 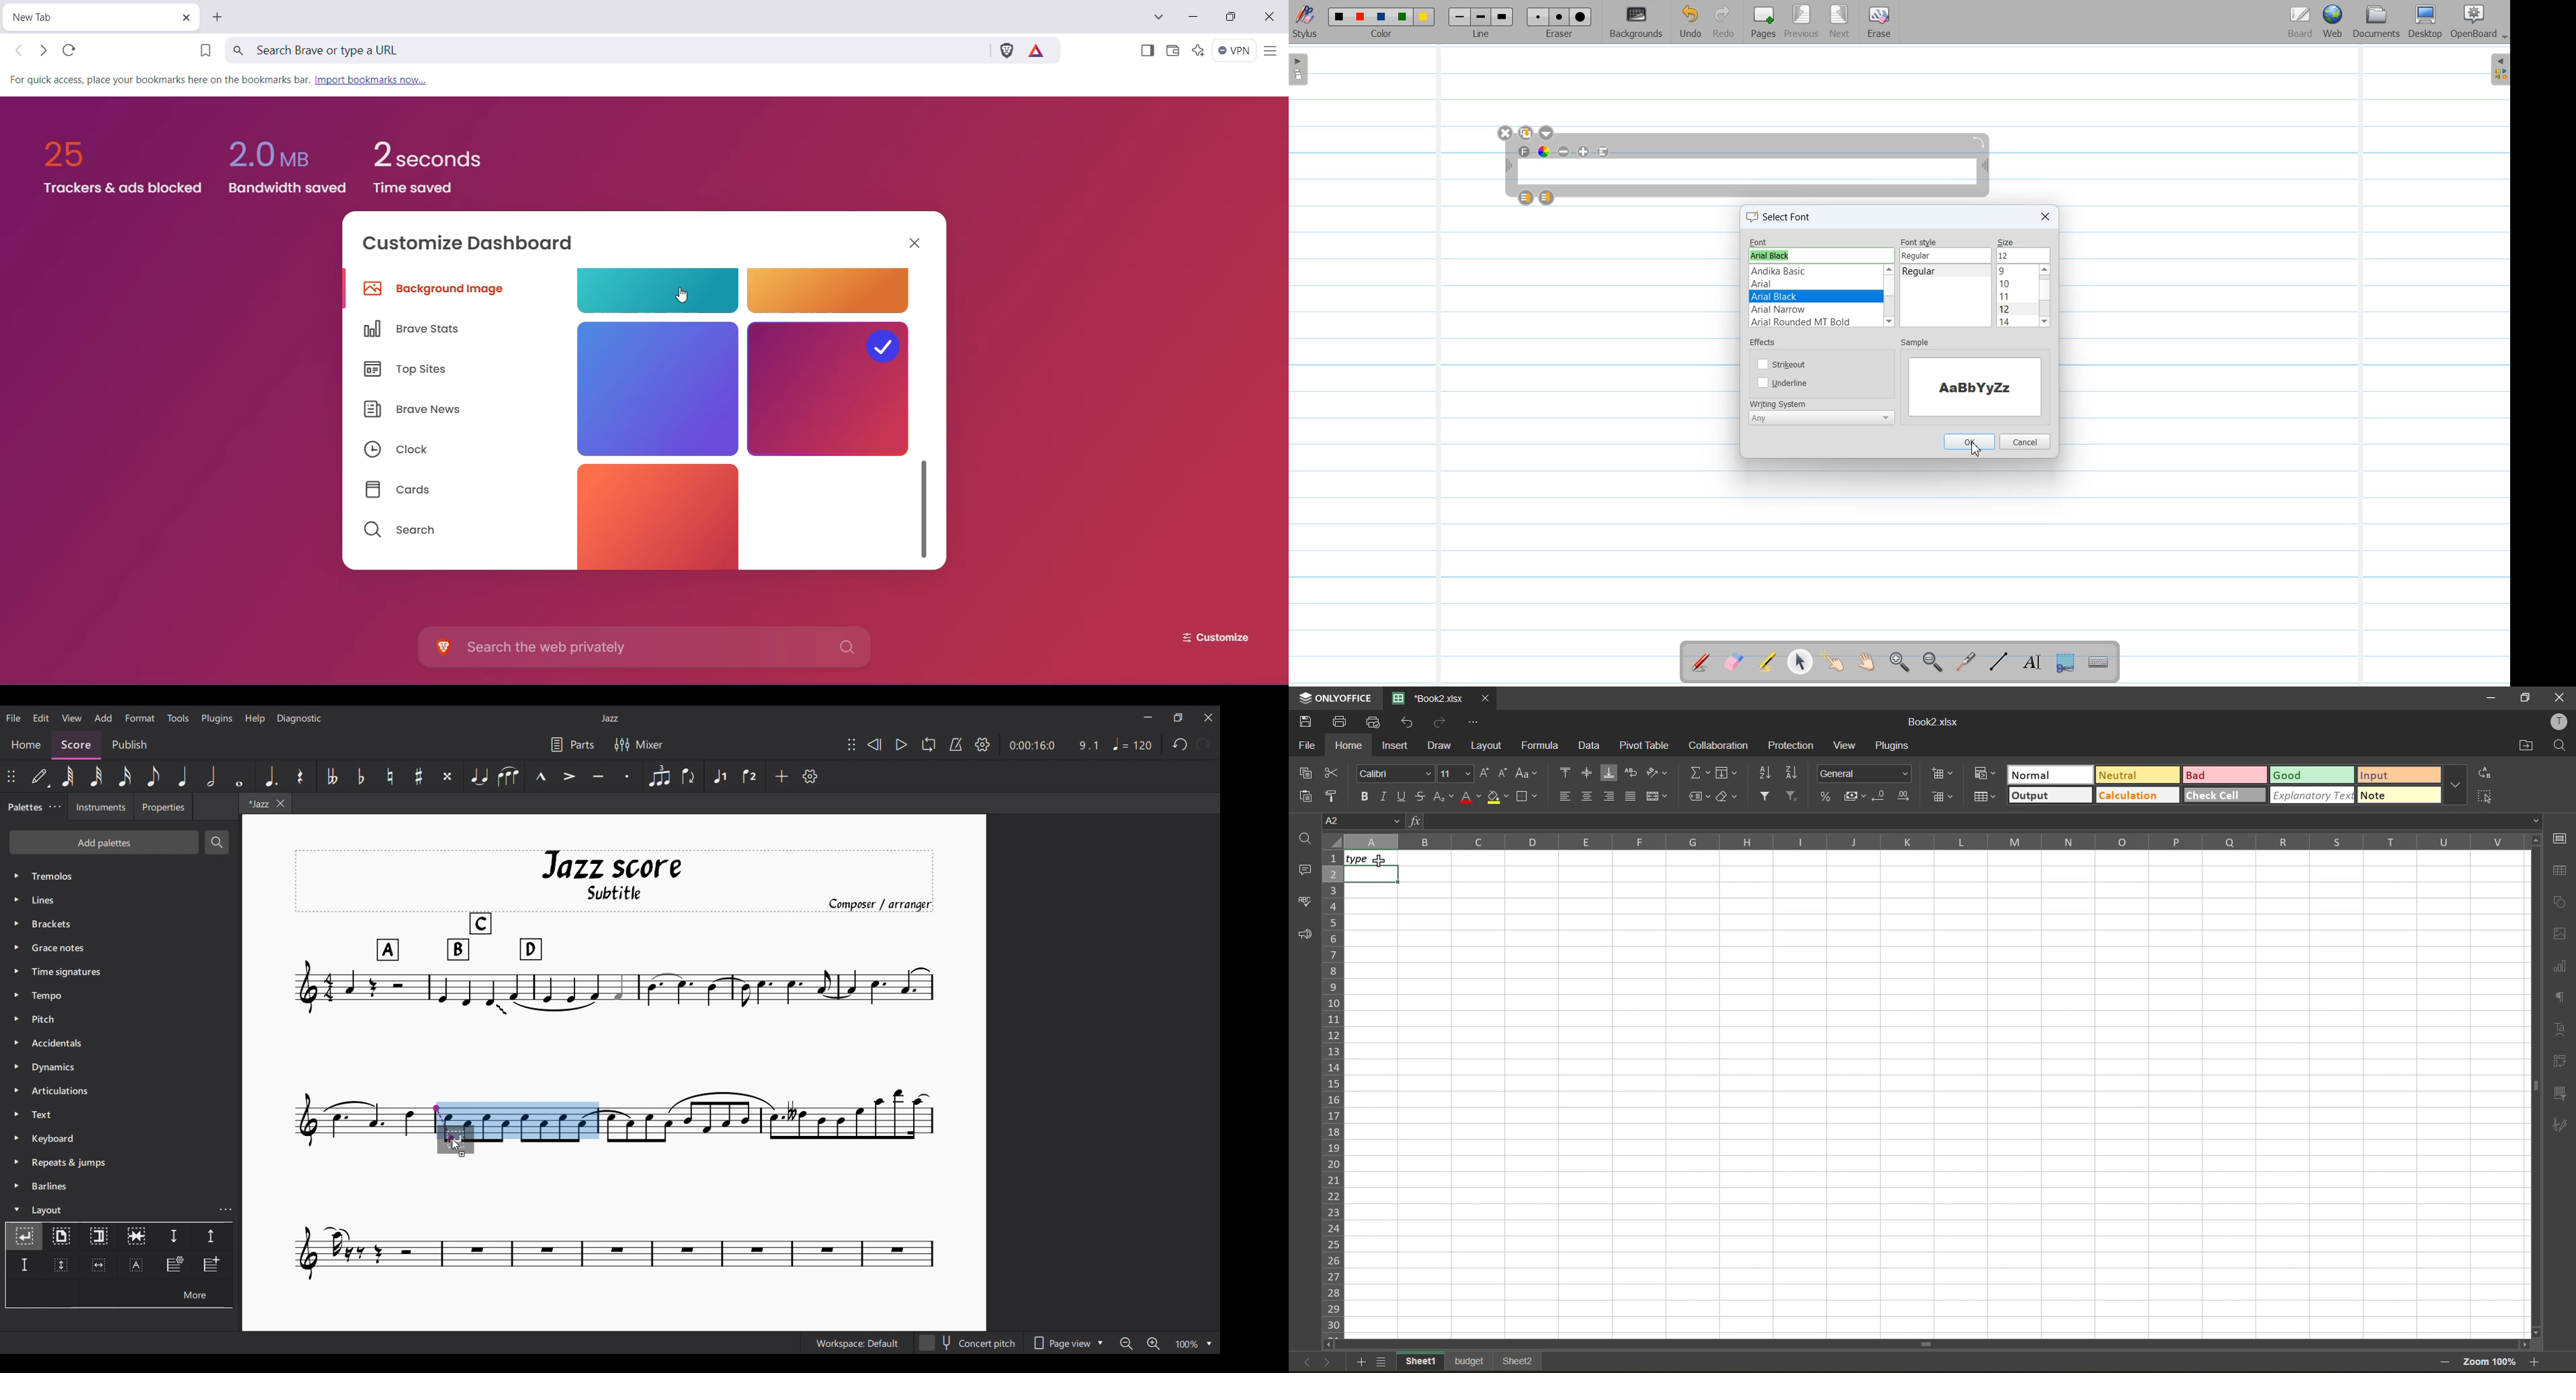 What do you see at coordinates (1301, 720) in the screenshot?
I see `save` at bounding box center [1301, 720].